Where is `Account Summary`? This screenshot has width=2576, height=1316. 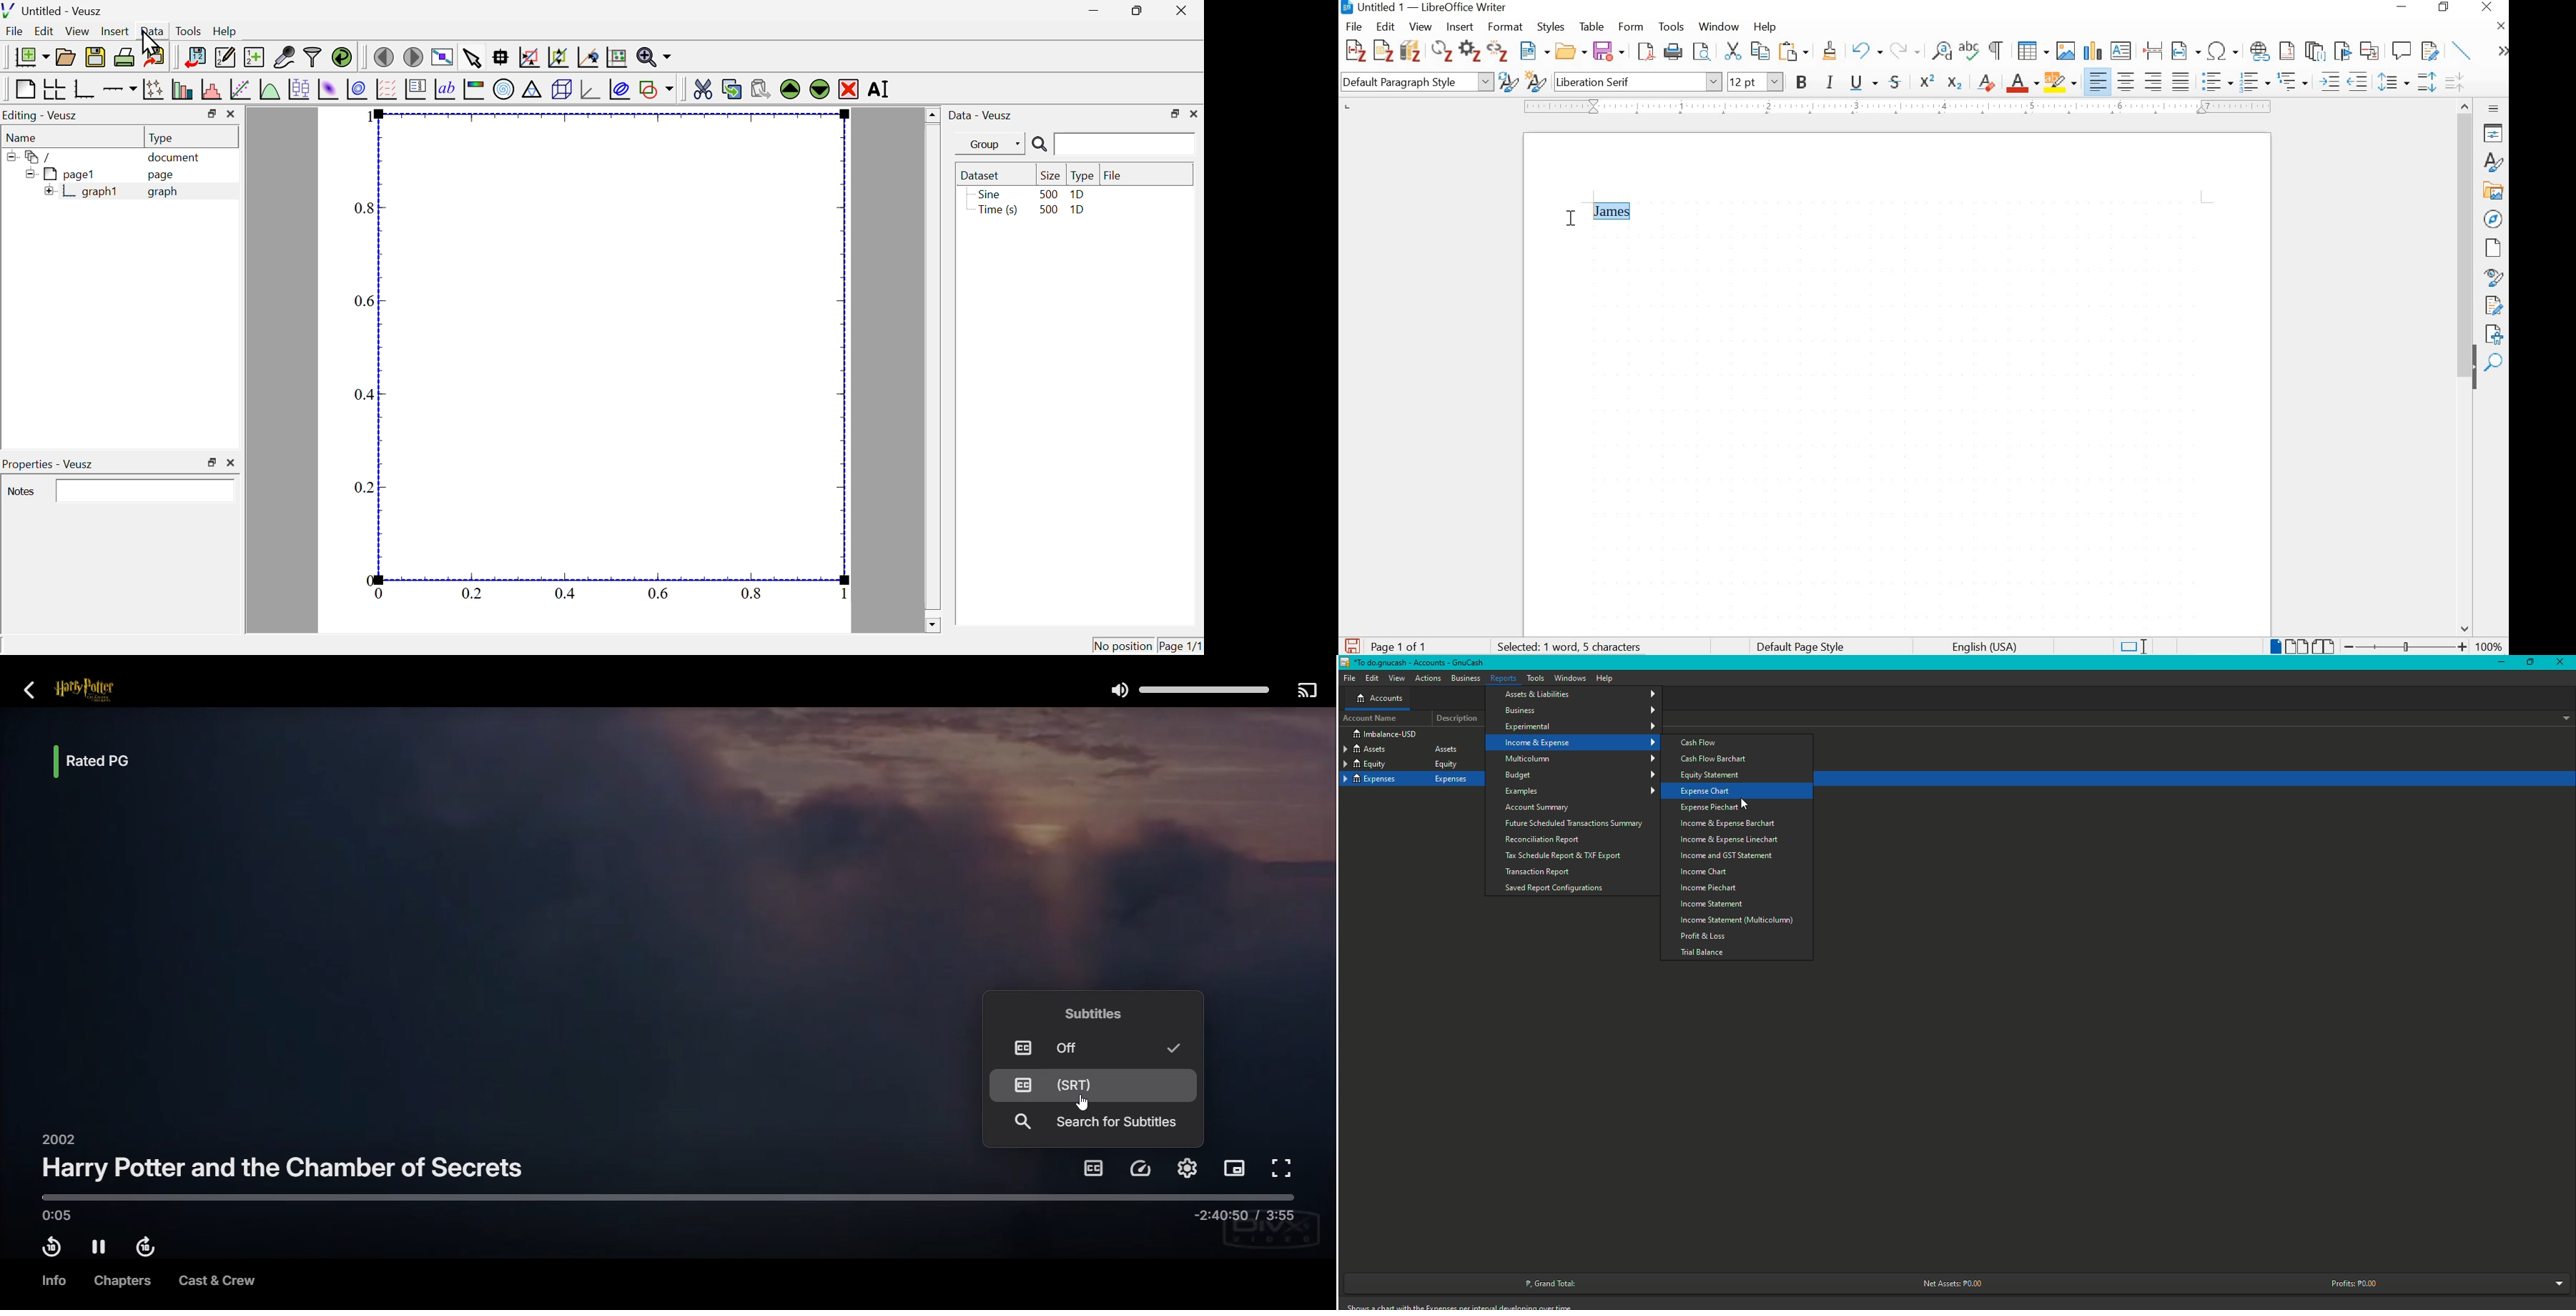
Account Summary is located at coordinates (1539, 807).